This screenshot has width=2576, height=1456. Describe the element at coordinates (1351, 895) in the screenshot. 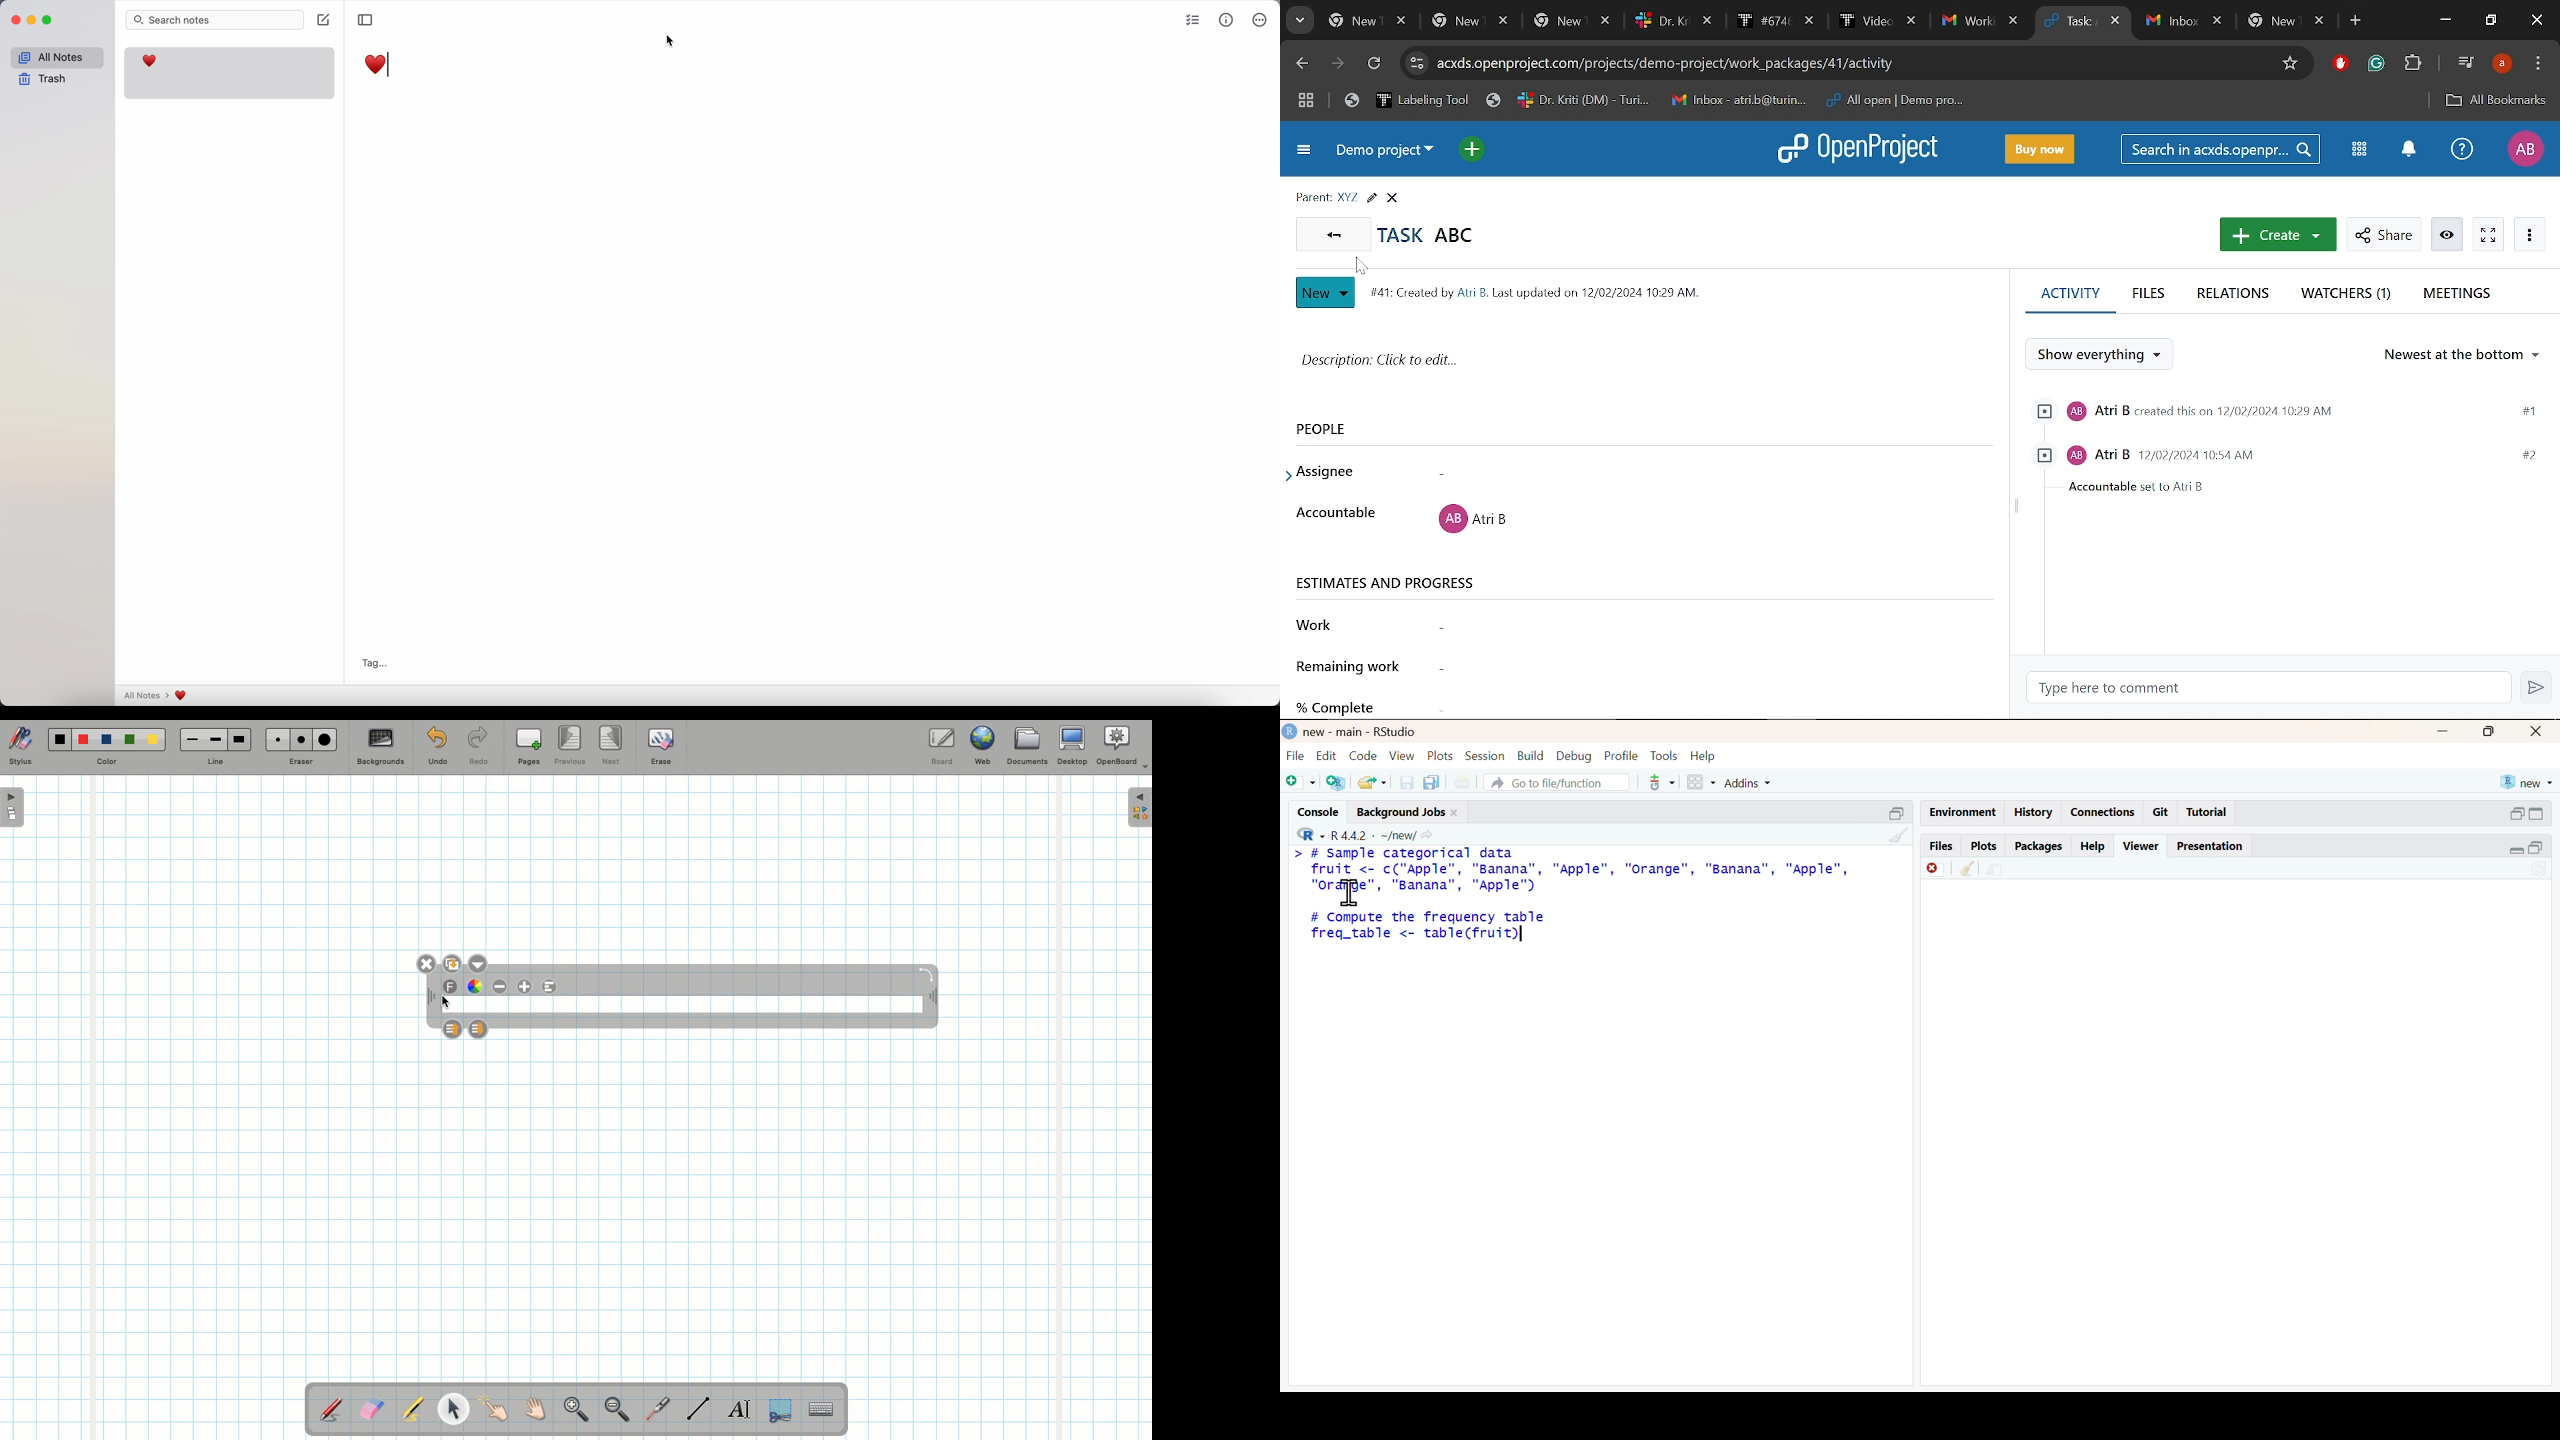

I see `cursor` at that location.